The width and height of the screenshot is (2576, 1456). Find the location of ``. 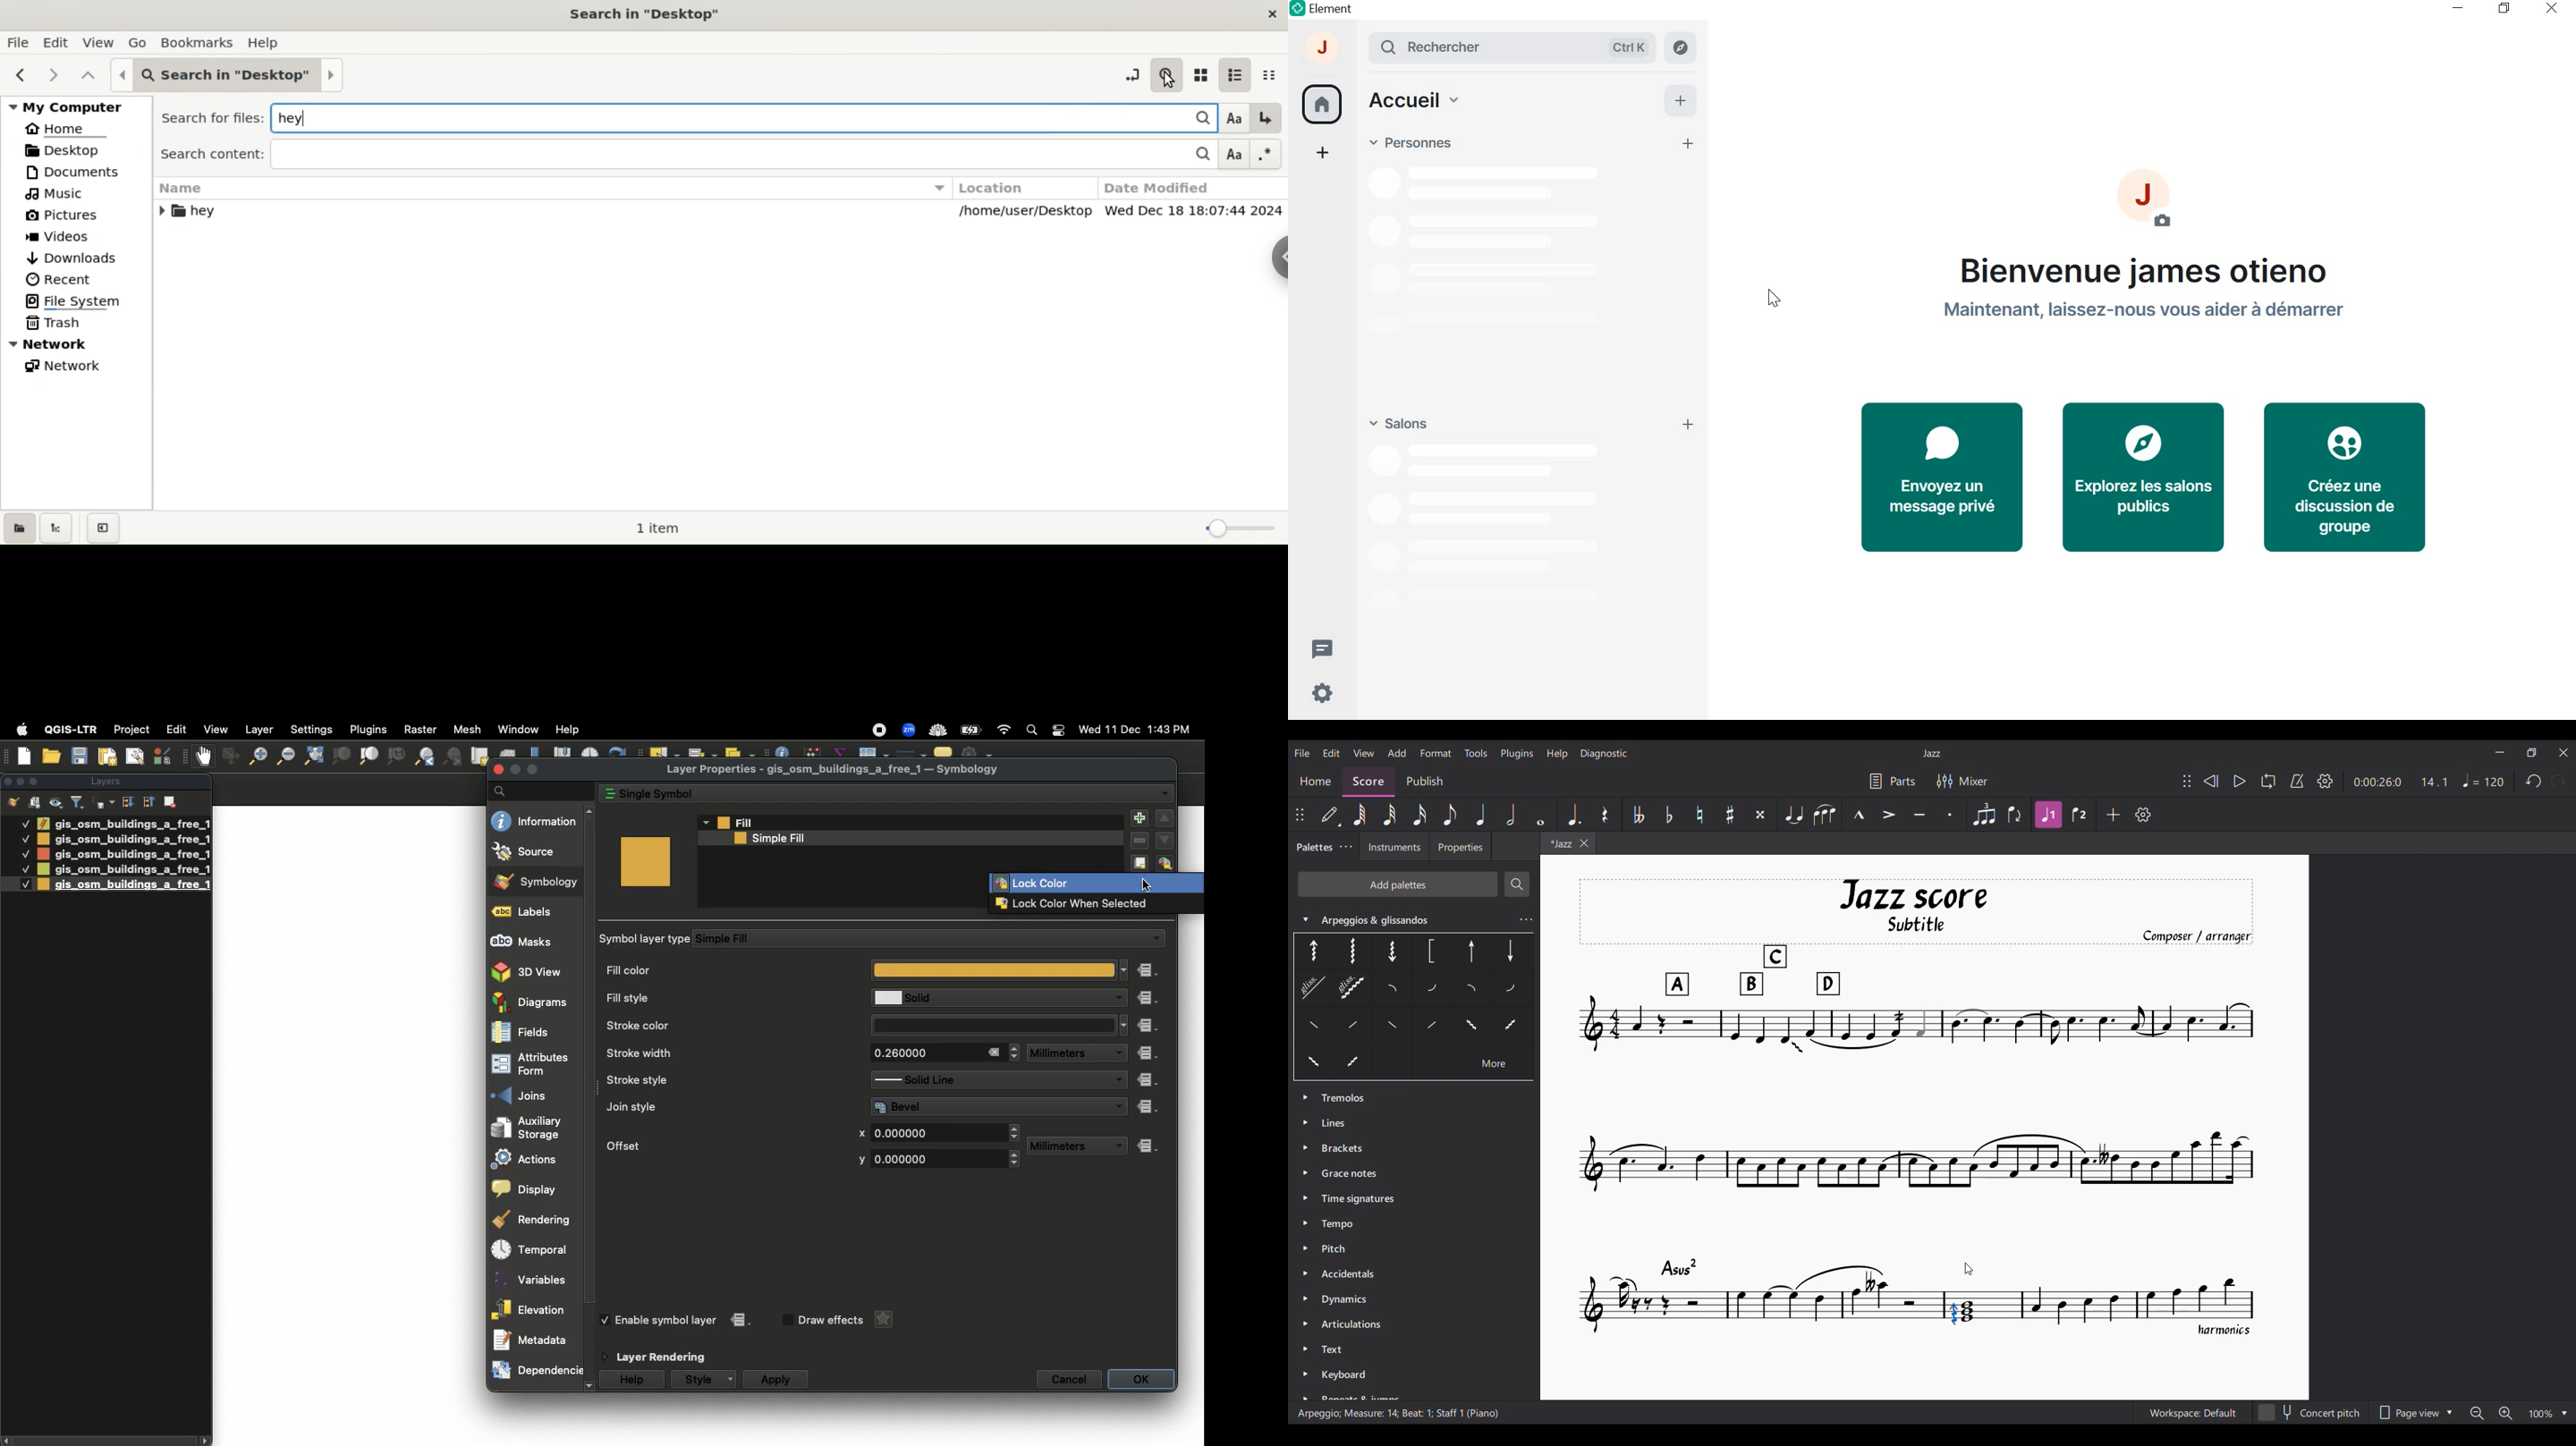

 is located at coordinates (1394, 952).